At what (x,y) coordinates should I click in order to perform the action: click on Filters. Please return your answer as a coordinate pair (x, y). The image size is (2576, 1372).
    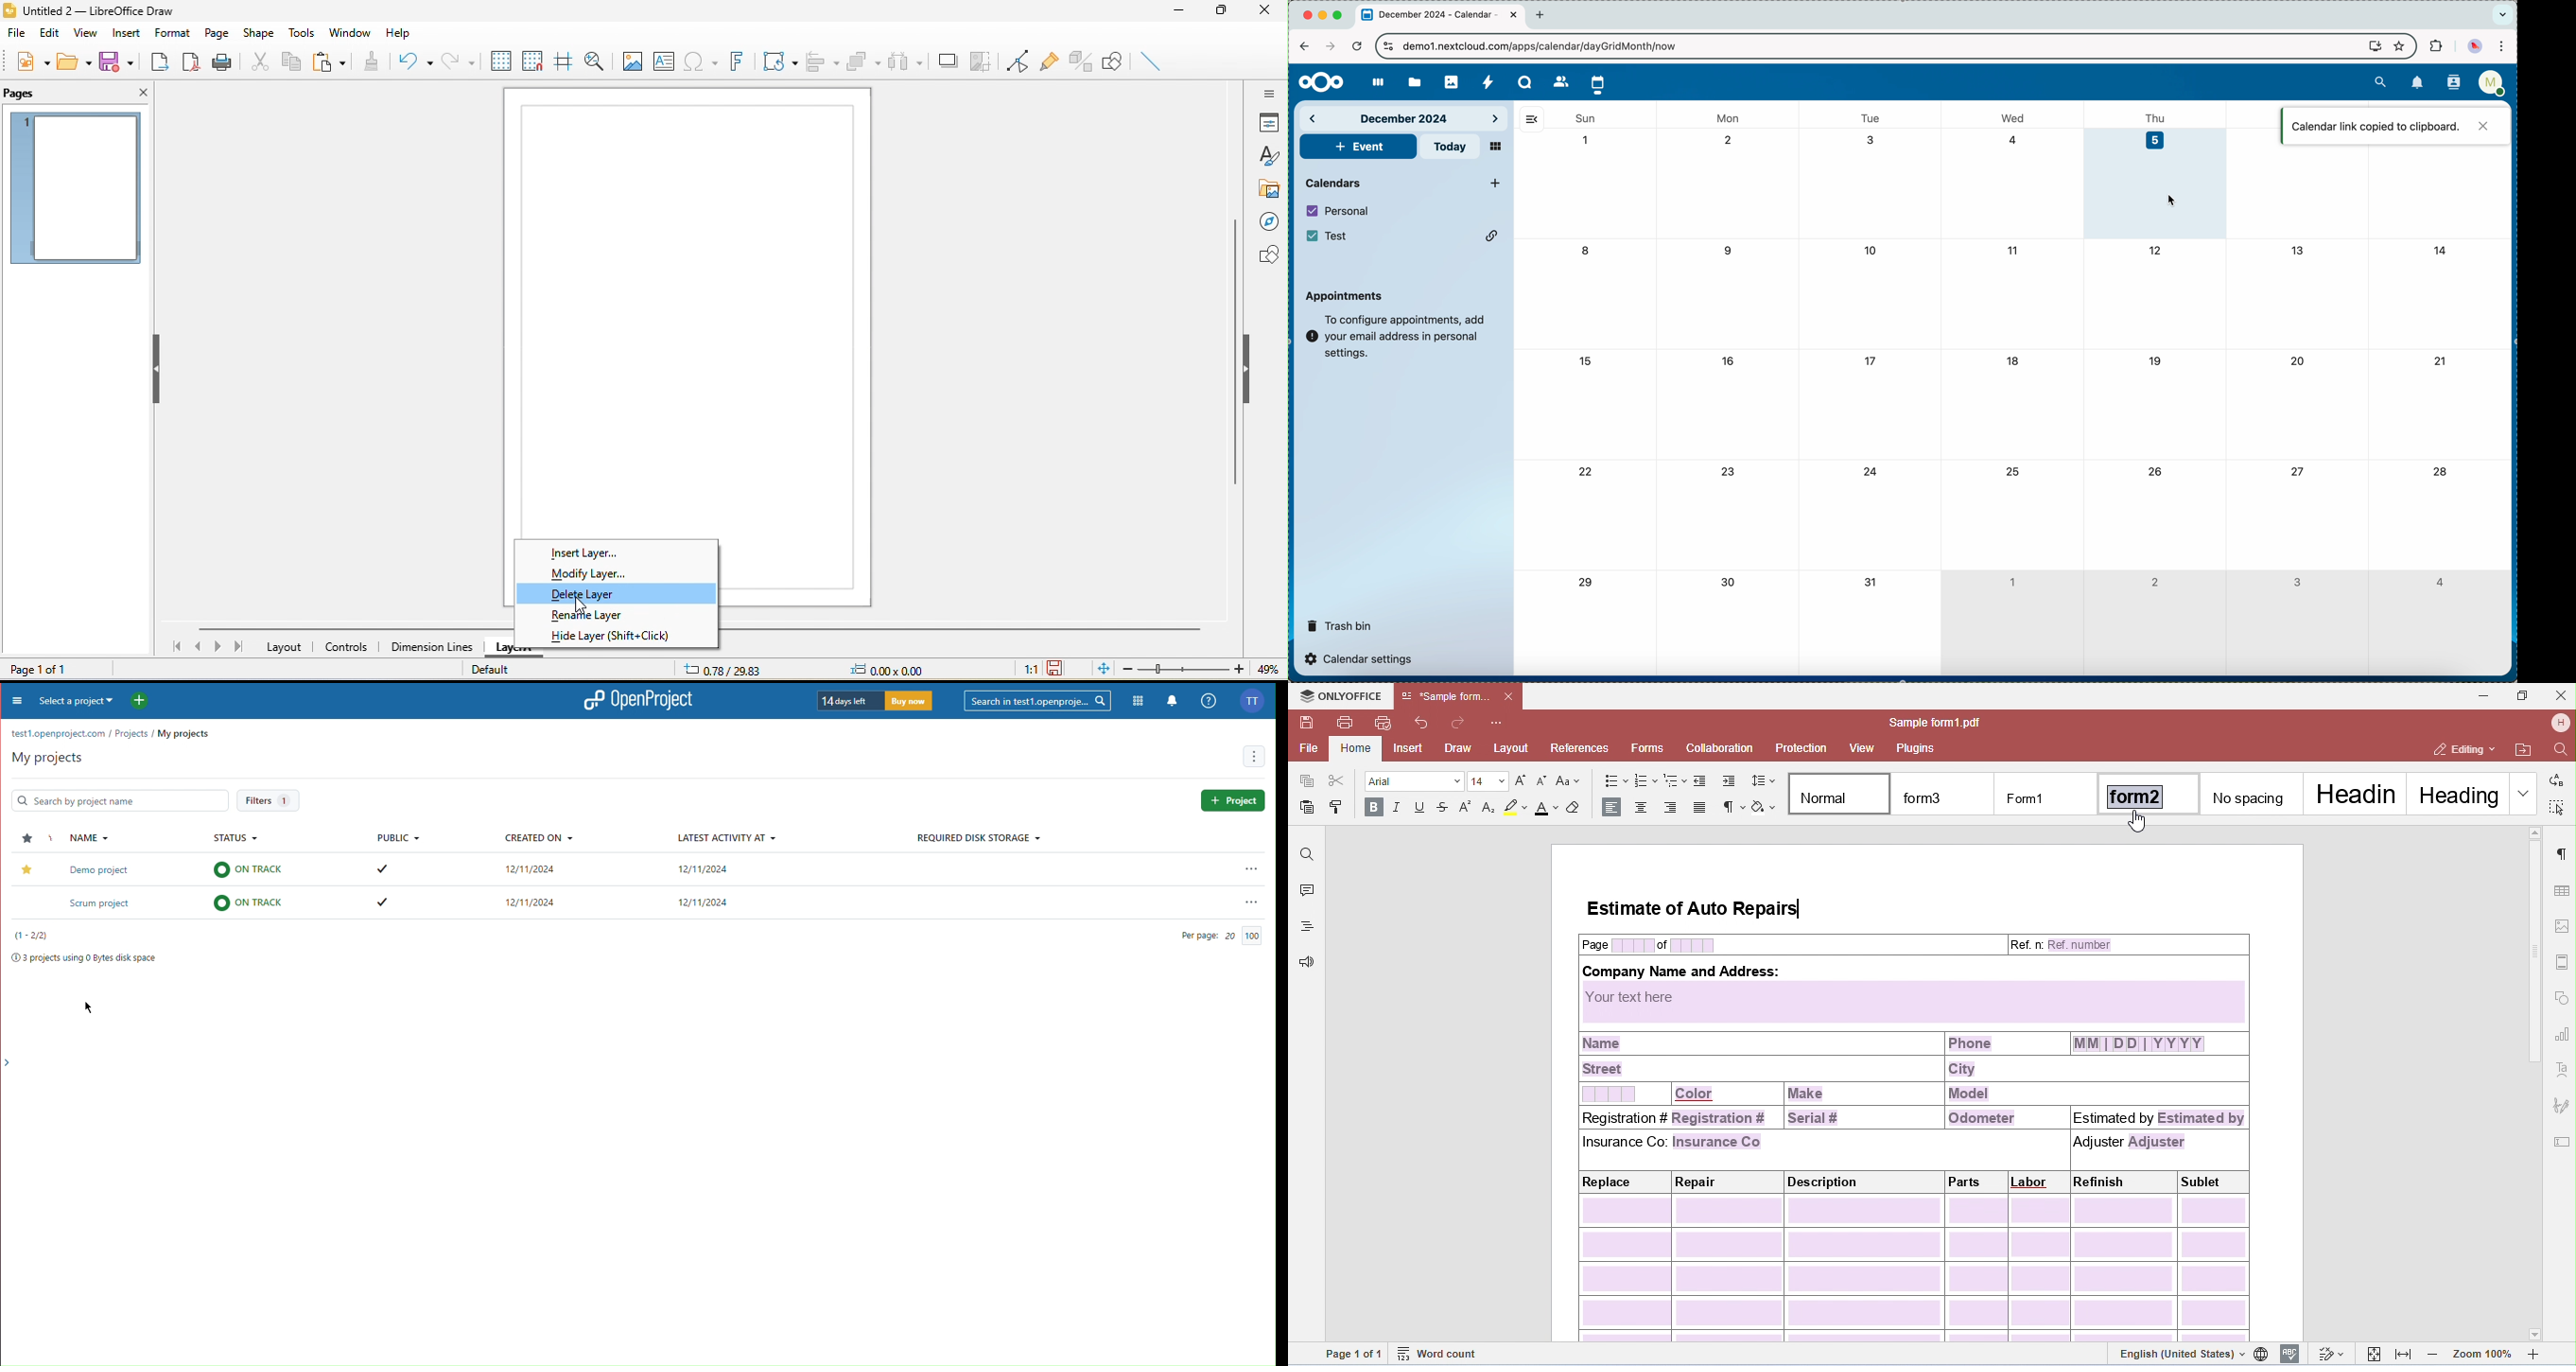
    Looking at the image, I should click on (269, 800).